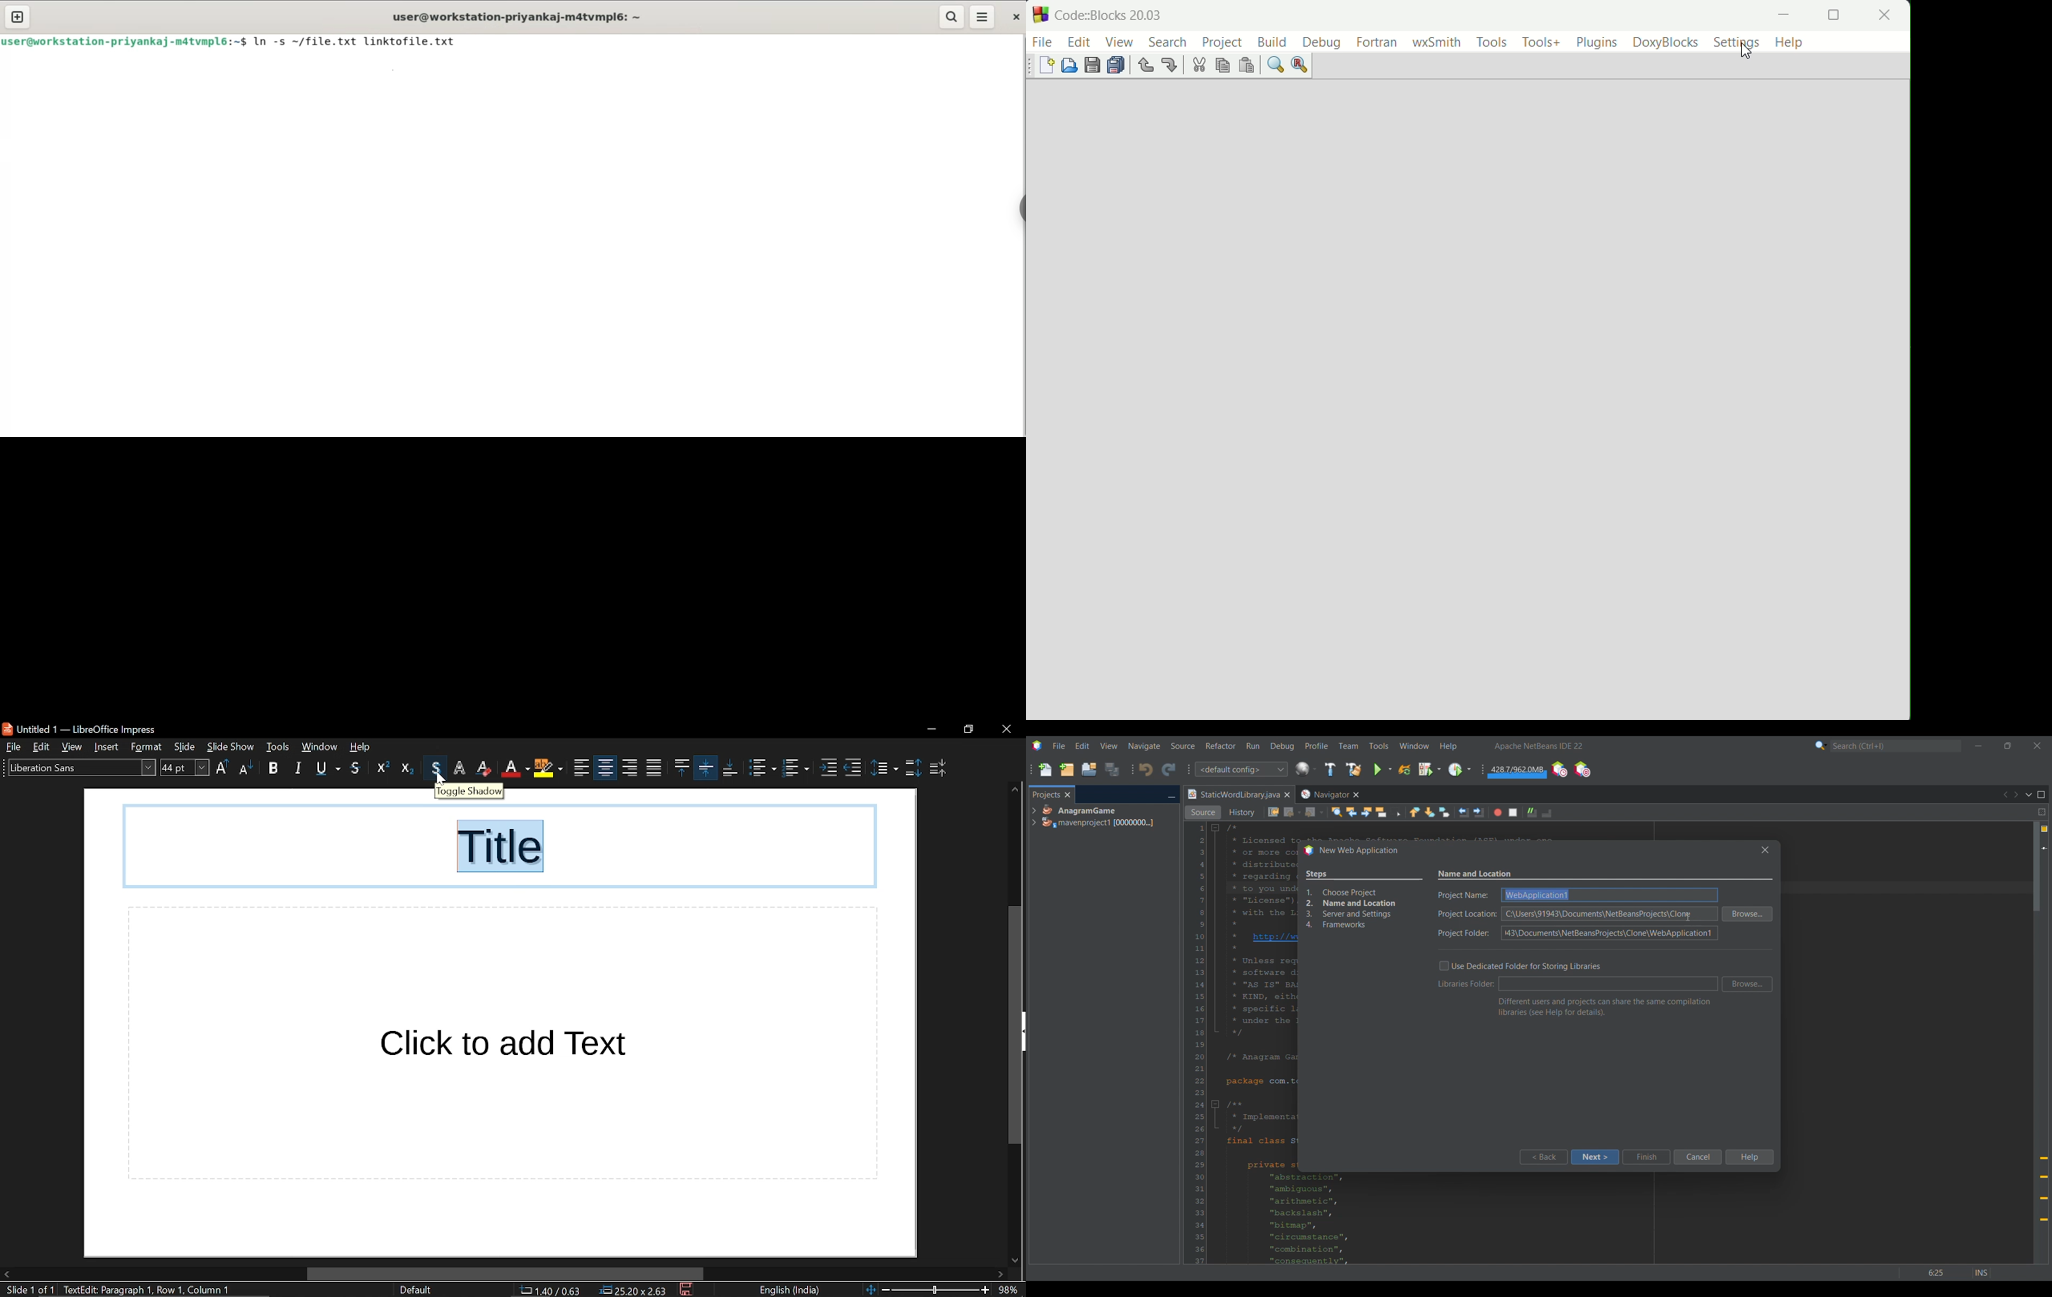  I want to click on Configure window, so click(1305, 769).